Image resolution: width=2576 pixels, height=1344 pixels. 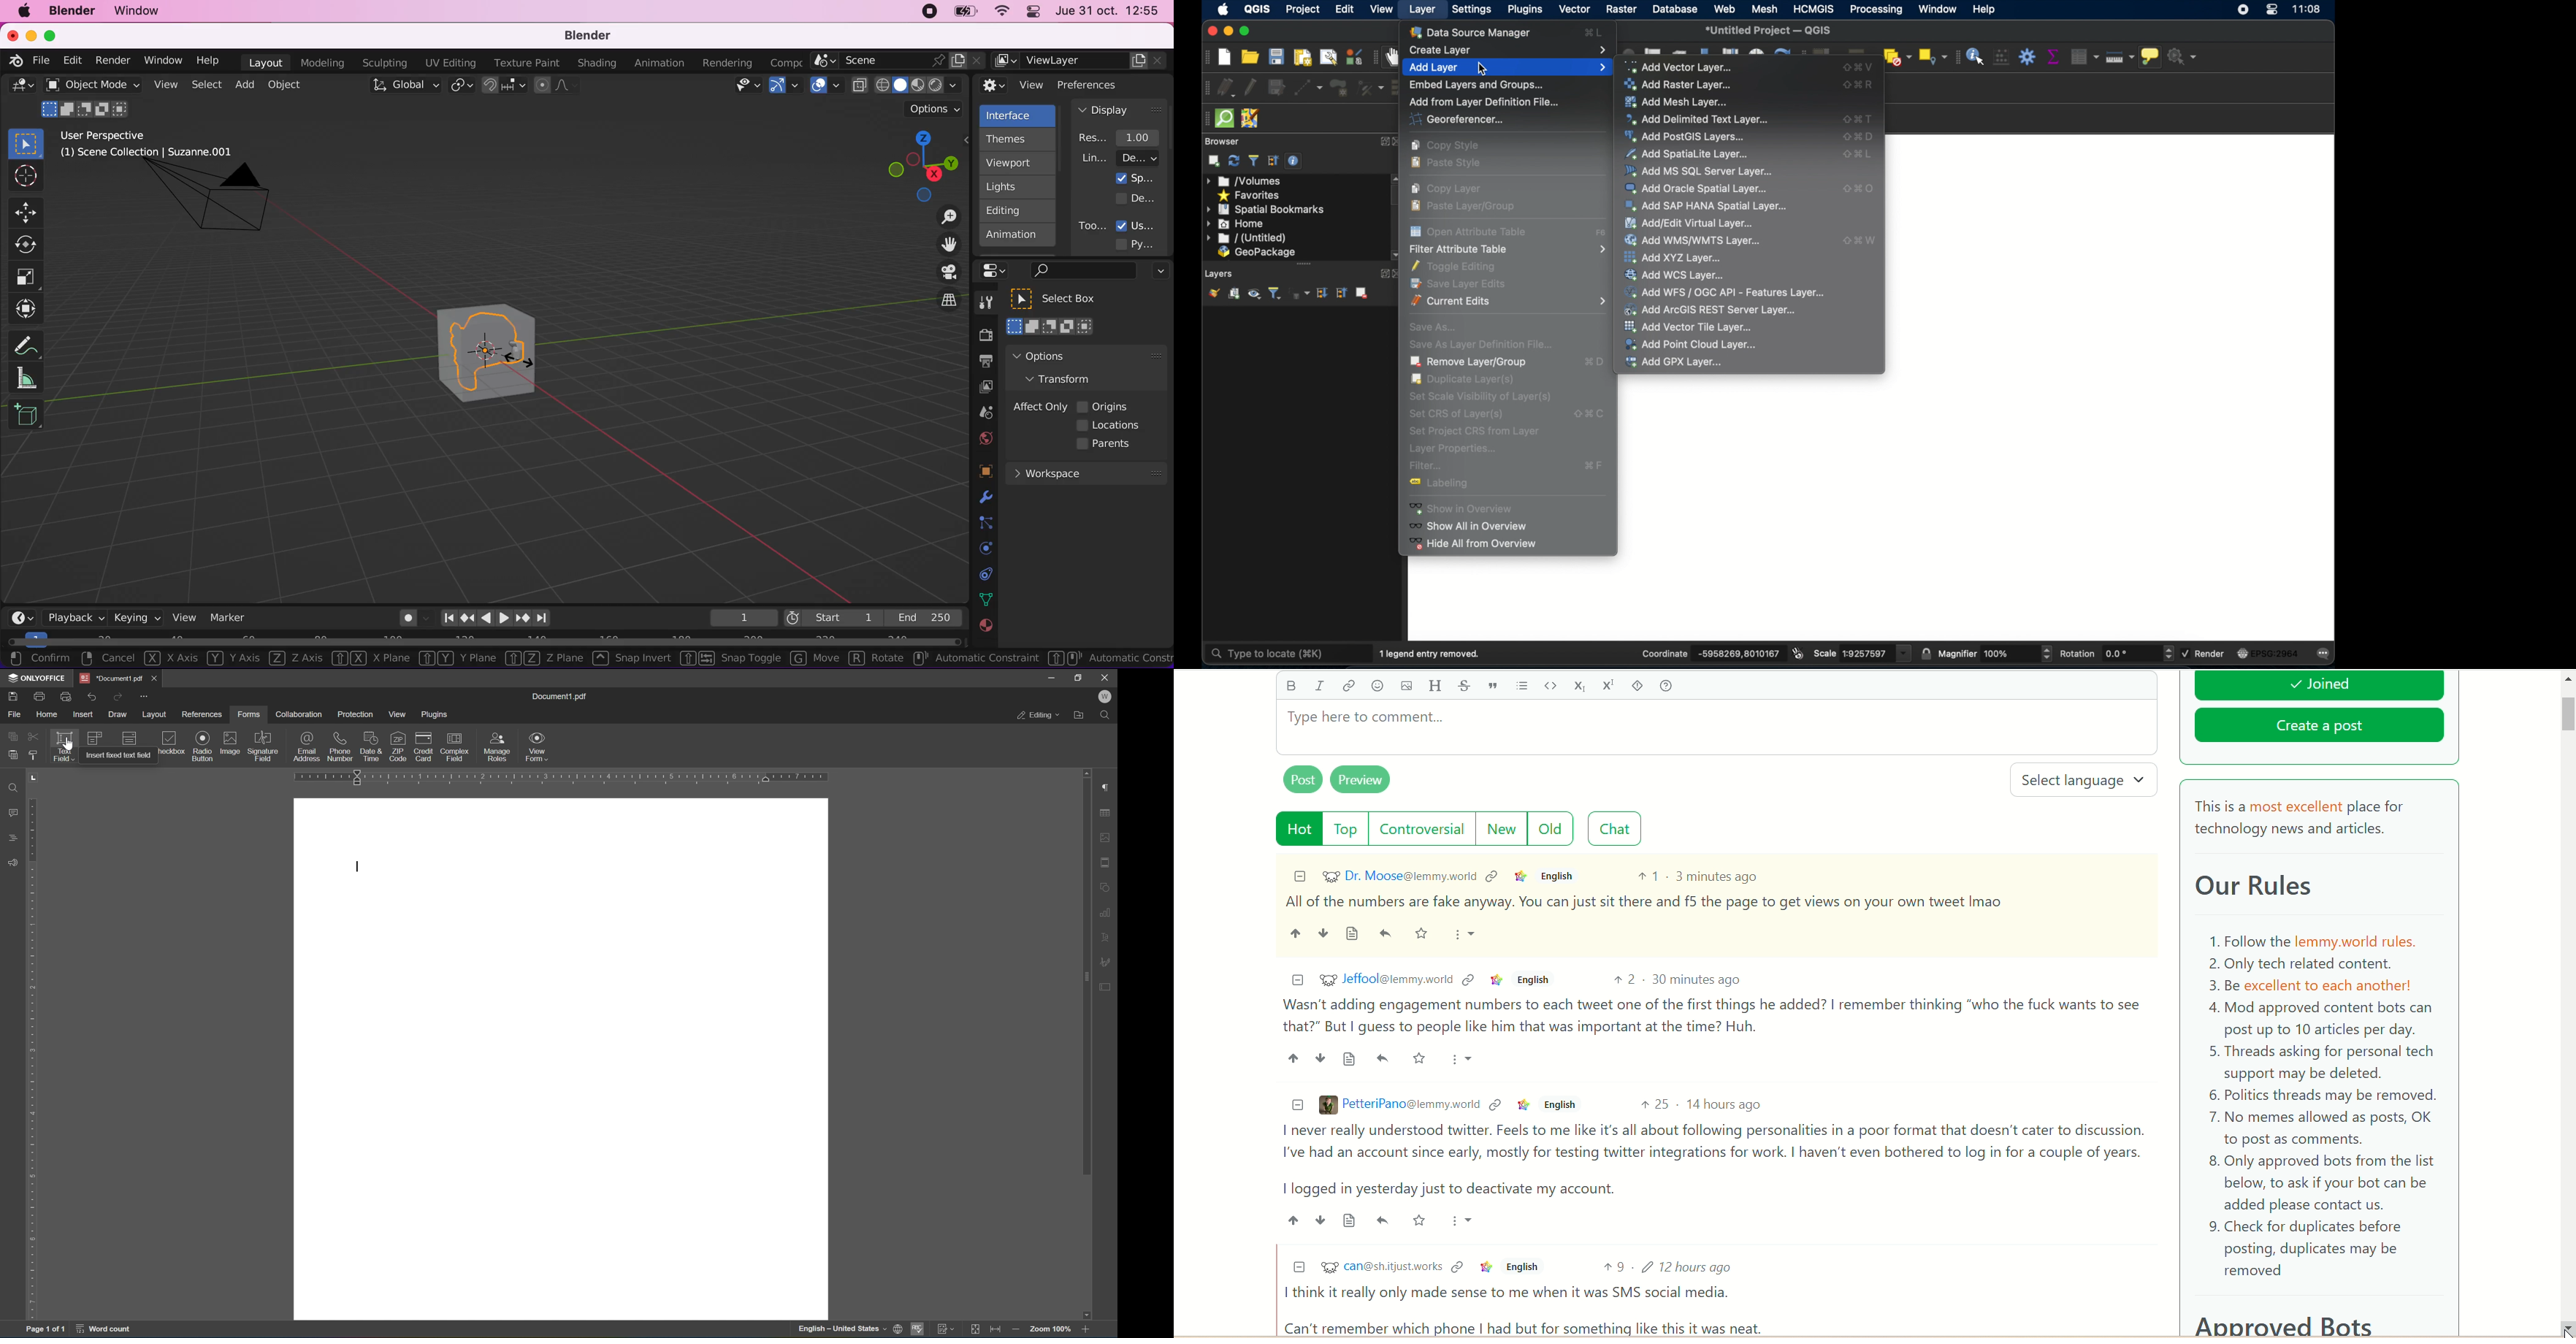 What do you see at coordinates (72, 618) in the screenshot?
I see `playback` at bounding box center [72, 618].